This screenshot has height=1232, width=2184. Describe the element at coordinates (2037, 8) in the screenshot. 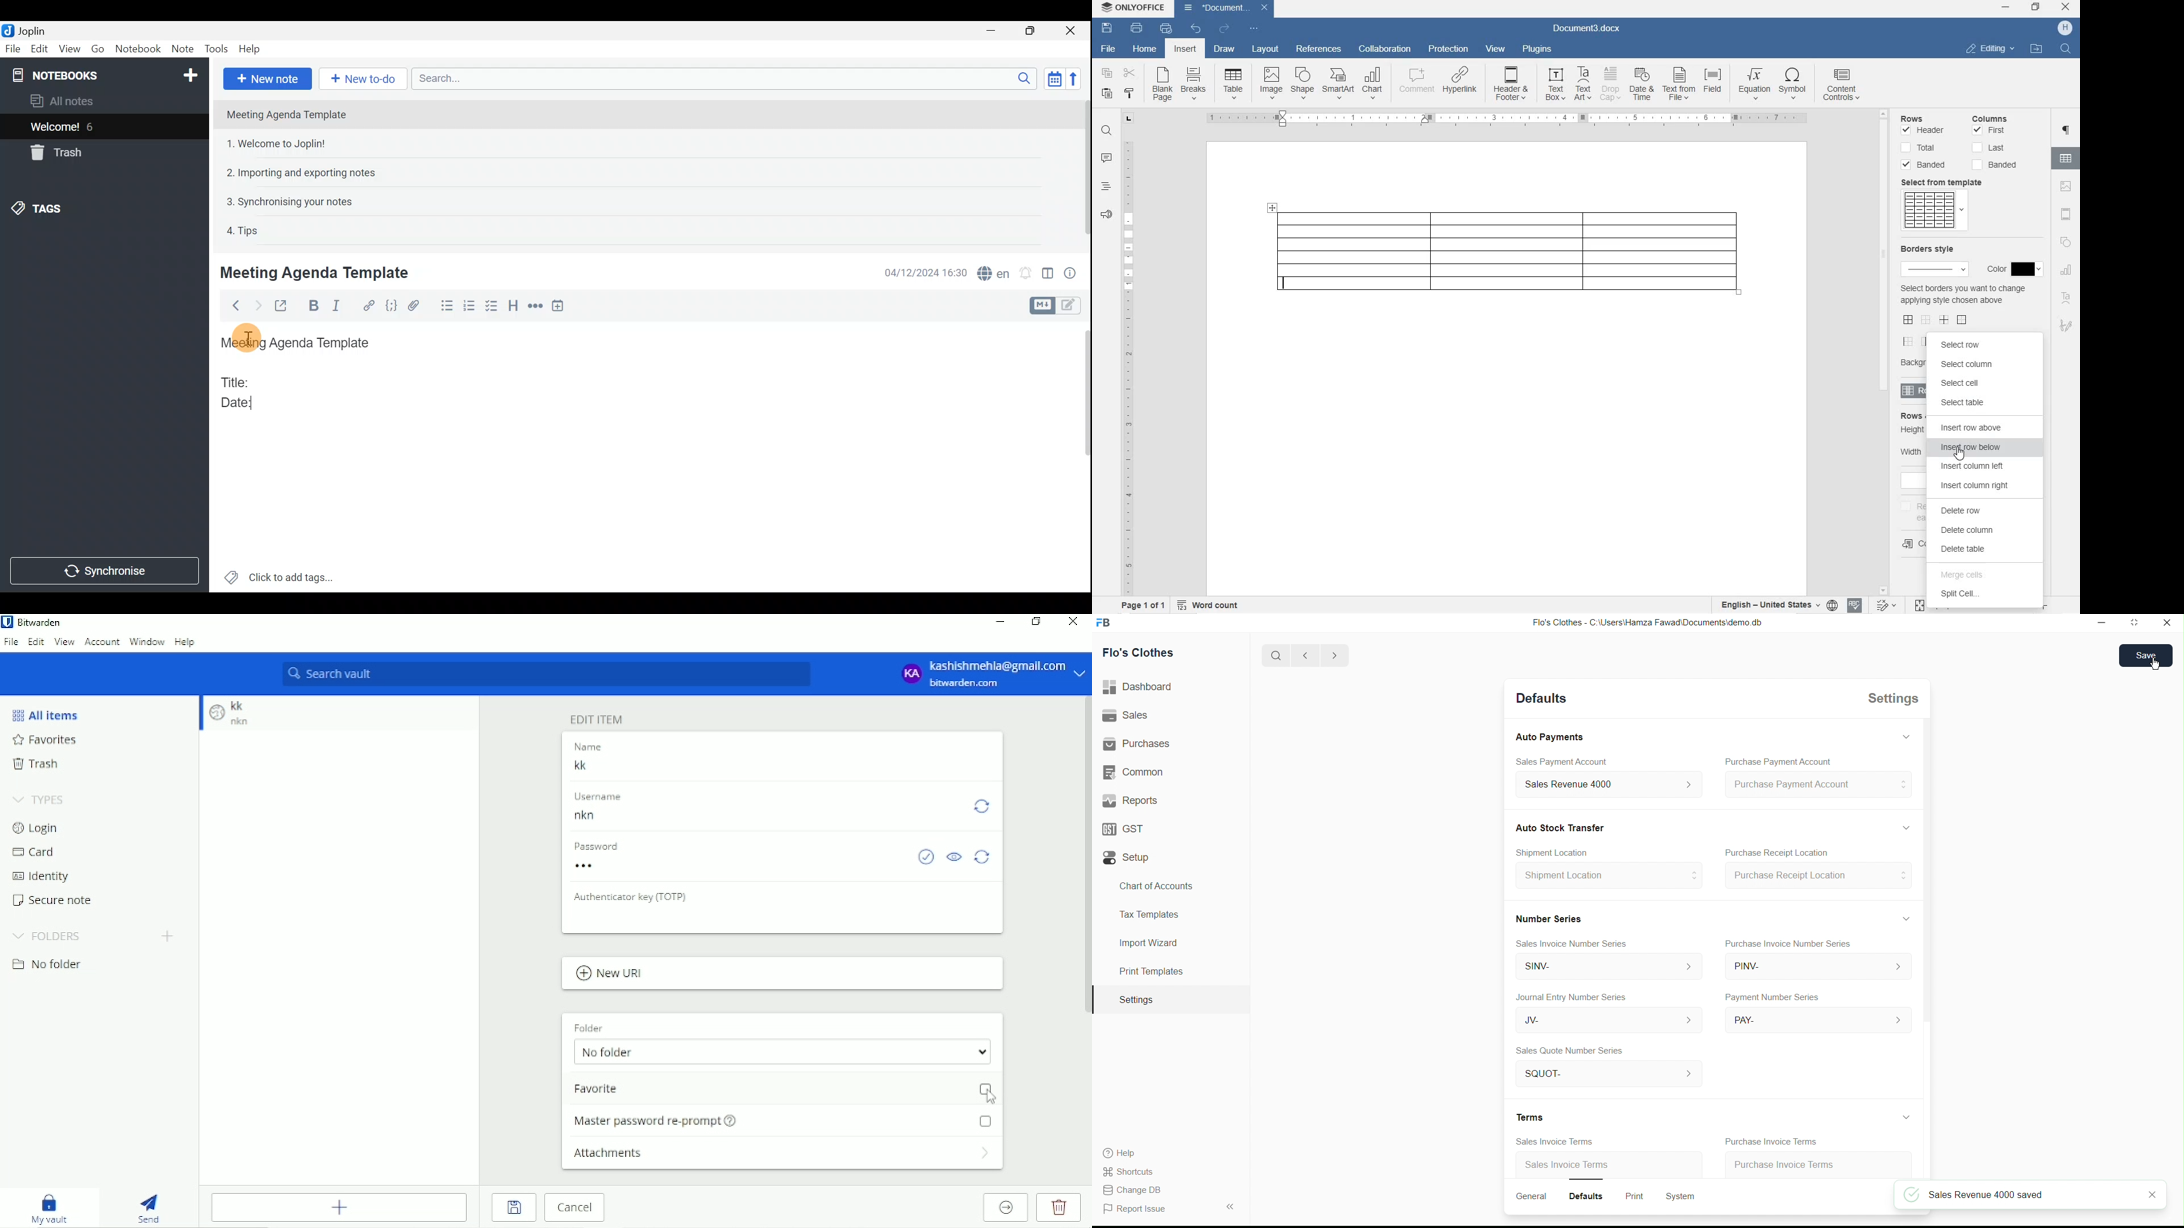

I see `RESTORE` at that location.